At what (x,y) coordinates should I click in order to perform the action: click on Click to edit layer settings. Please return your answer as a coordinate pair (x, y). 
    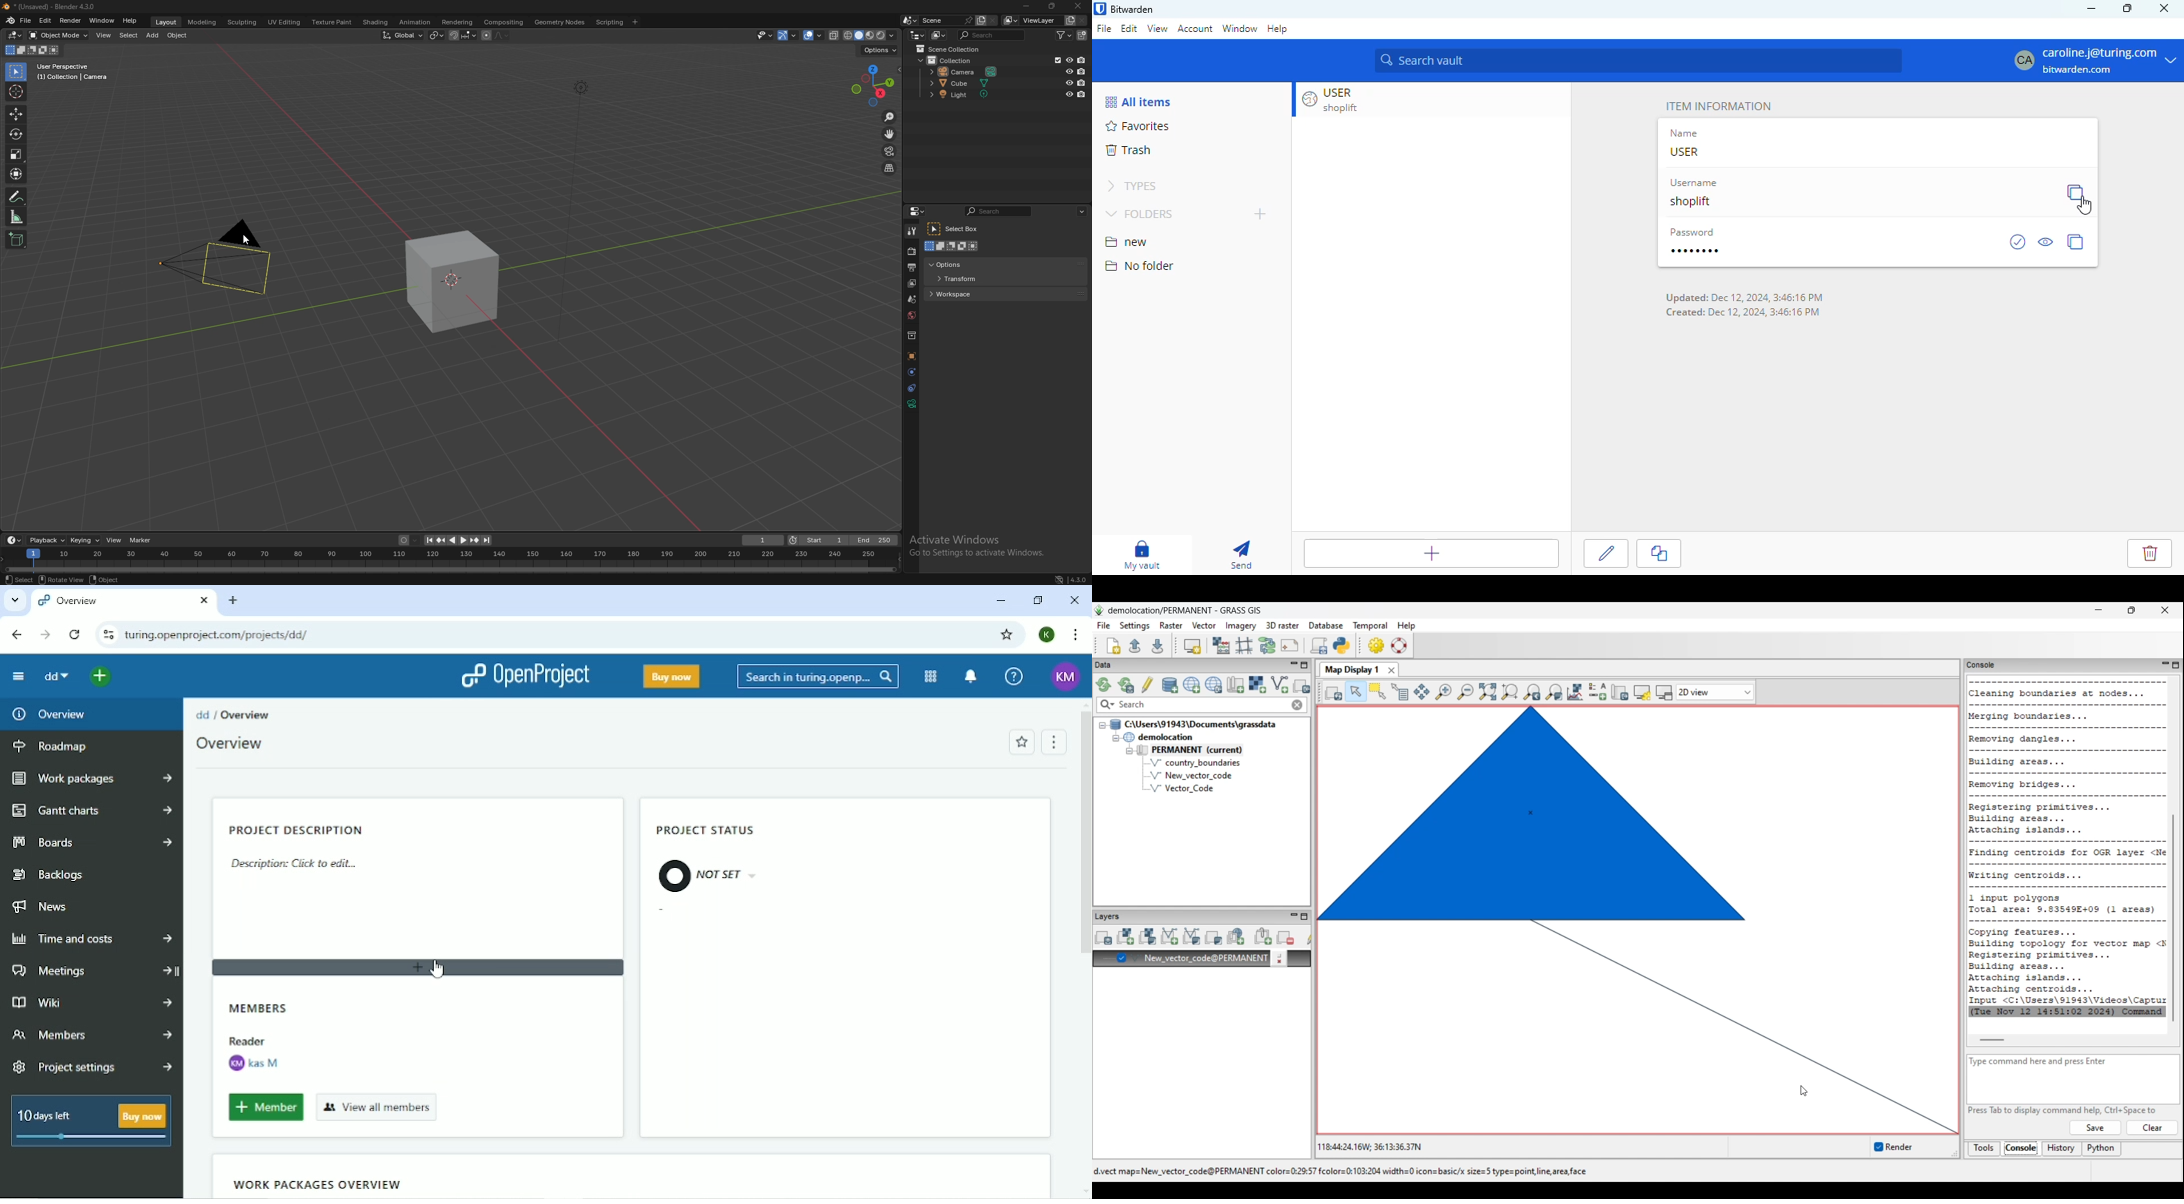
    Looking at the image, I should click on (1278, 959).